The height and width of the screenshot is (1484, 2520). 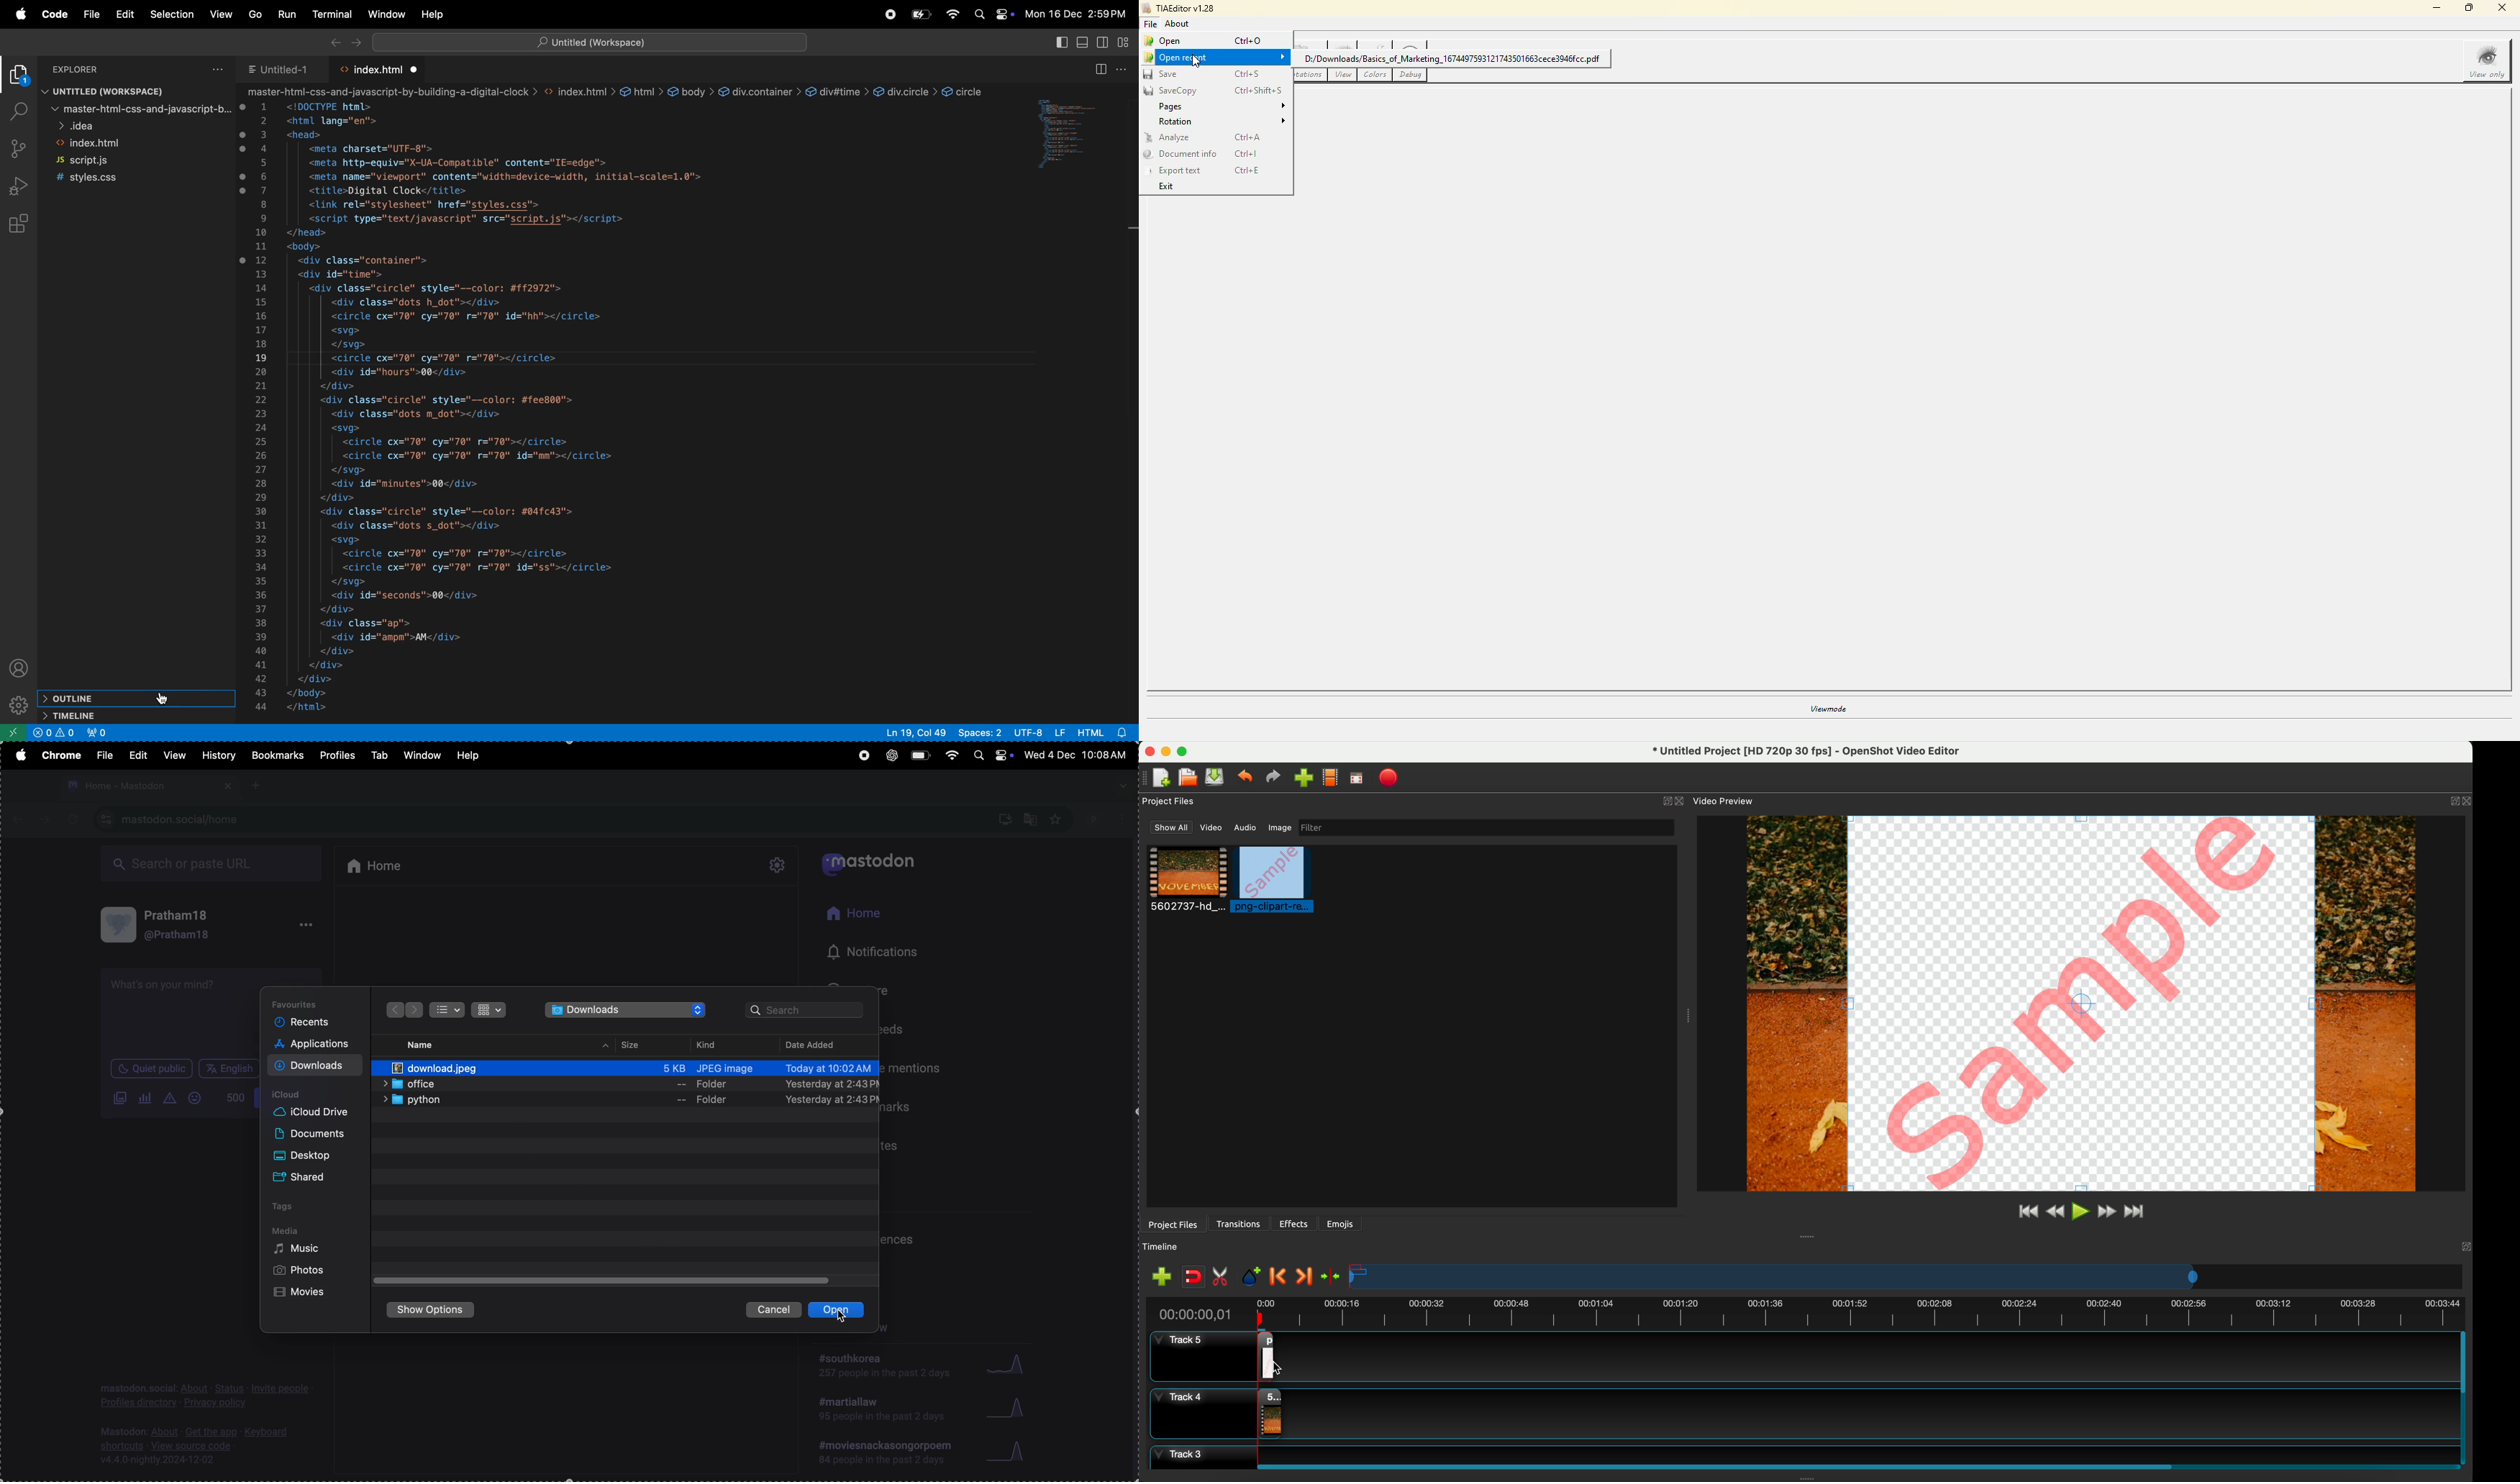 I want to click on down loads folder, so click(x=627, y=1010).